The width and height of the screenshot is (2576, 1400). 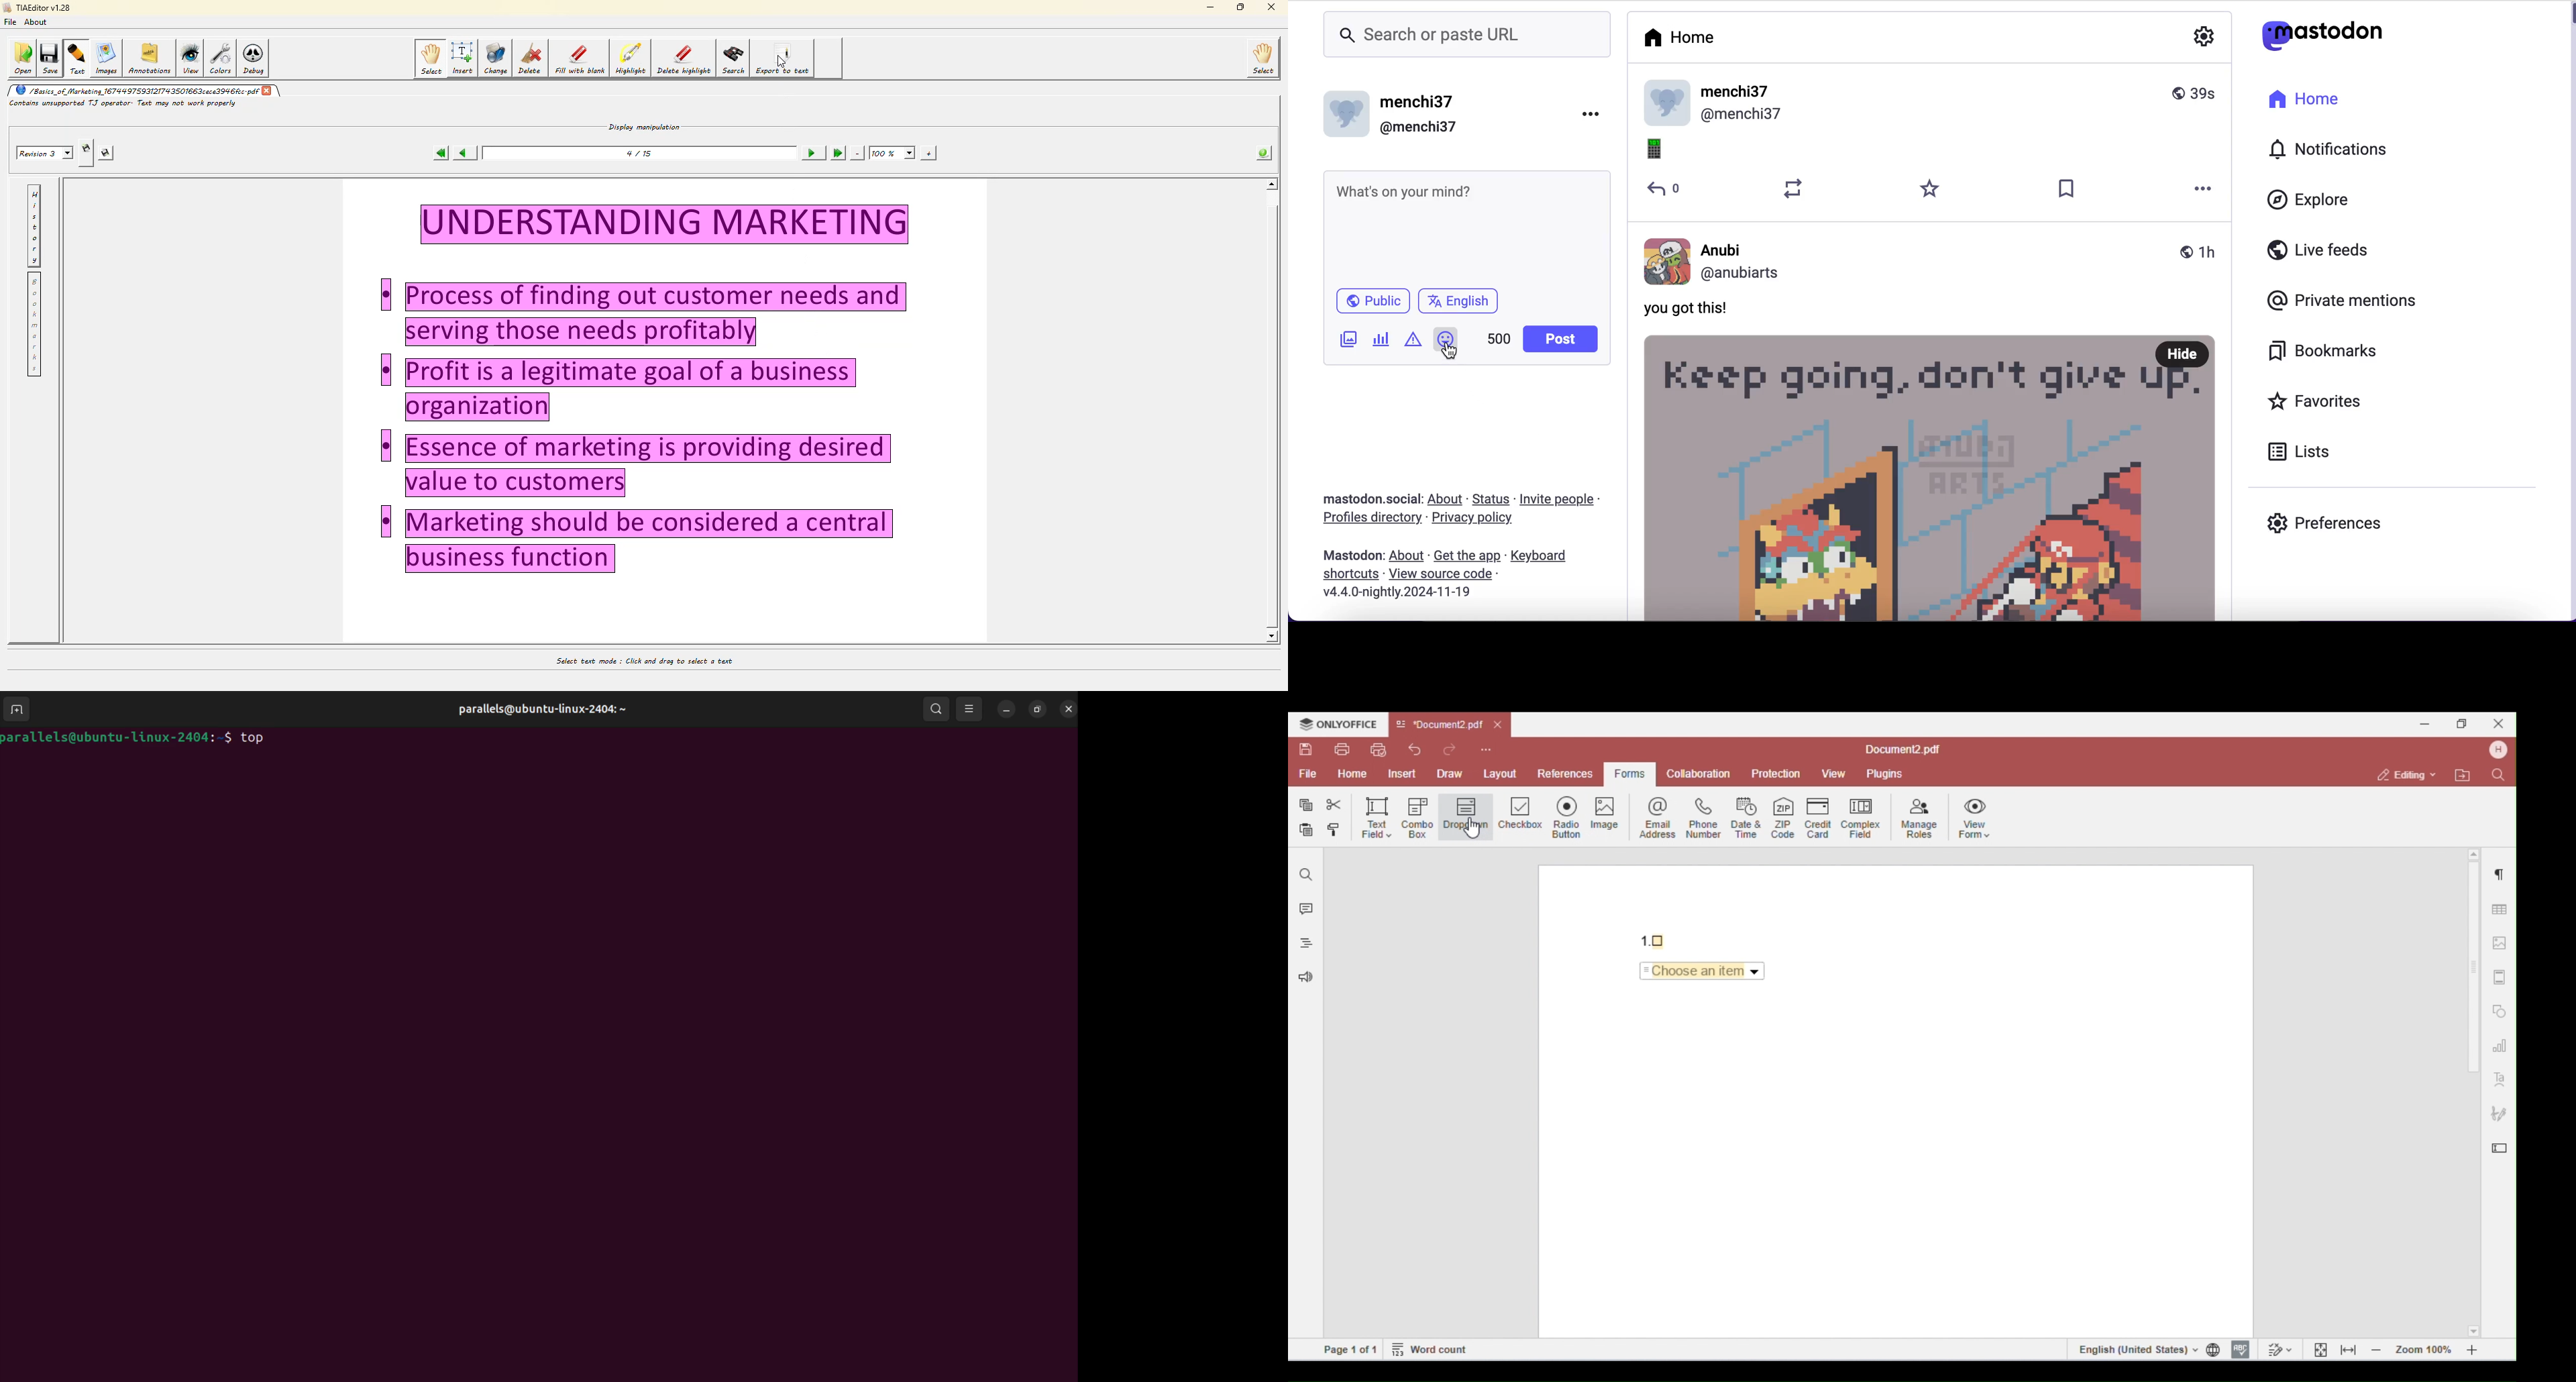 What do you see at coordinates (1701, 40) in the screenshot?
I see `home` at bounding box center [1701, 40].